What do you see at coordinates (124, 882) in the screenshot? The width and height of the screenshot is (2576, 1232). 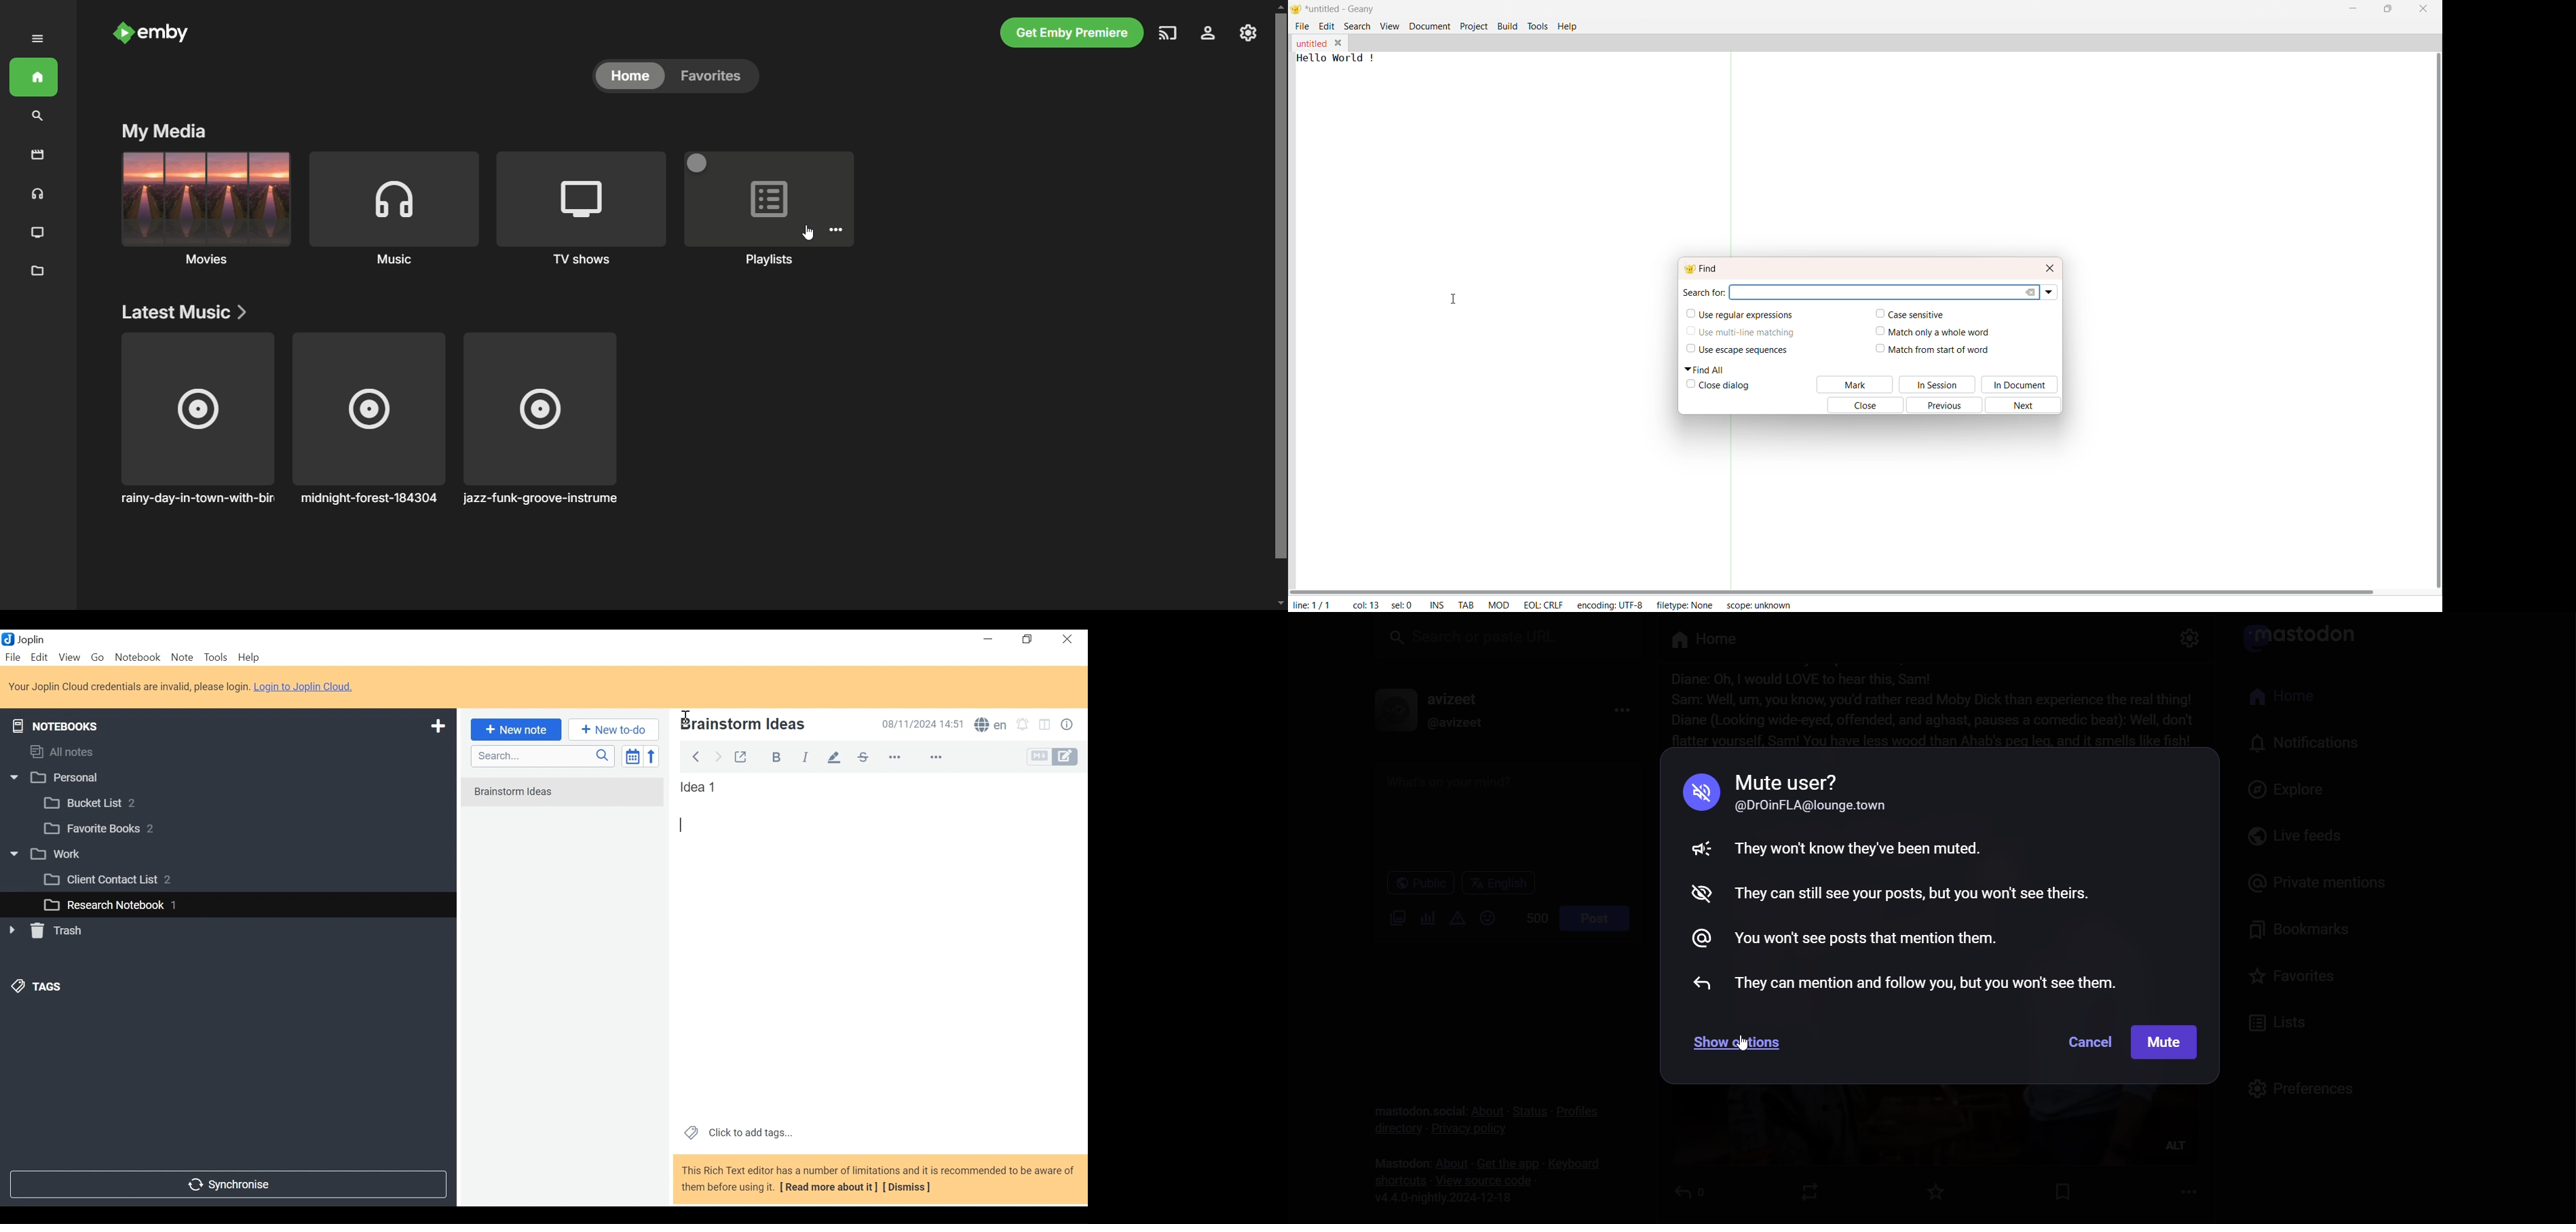 I see `[3 Client Contact List 2` at bounding box center [124, 882].